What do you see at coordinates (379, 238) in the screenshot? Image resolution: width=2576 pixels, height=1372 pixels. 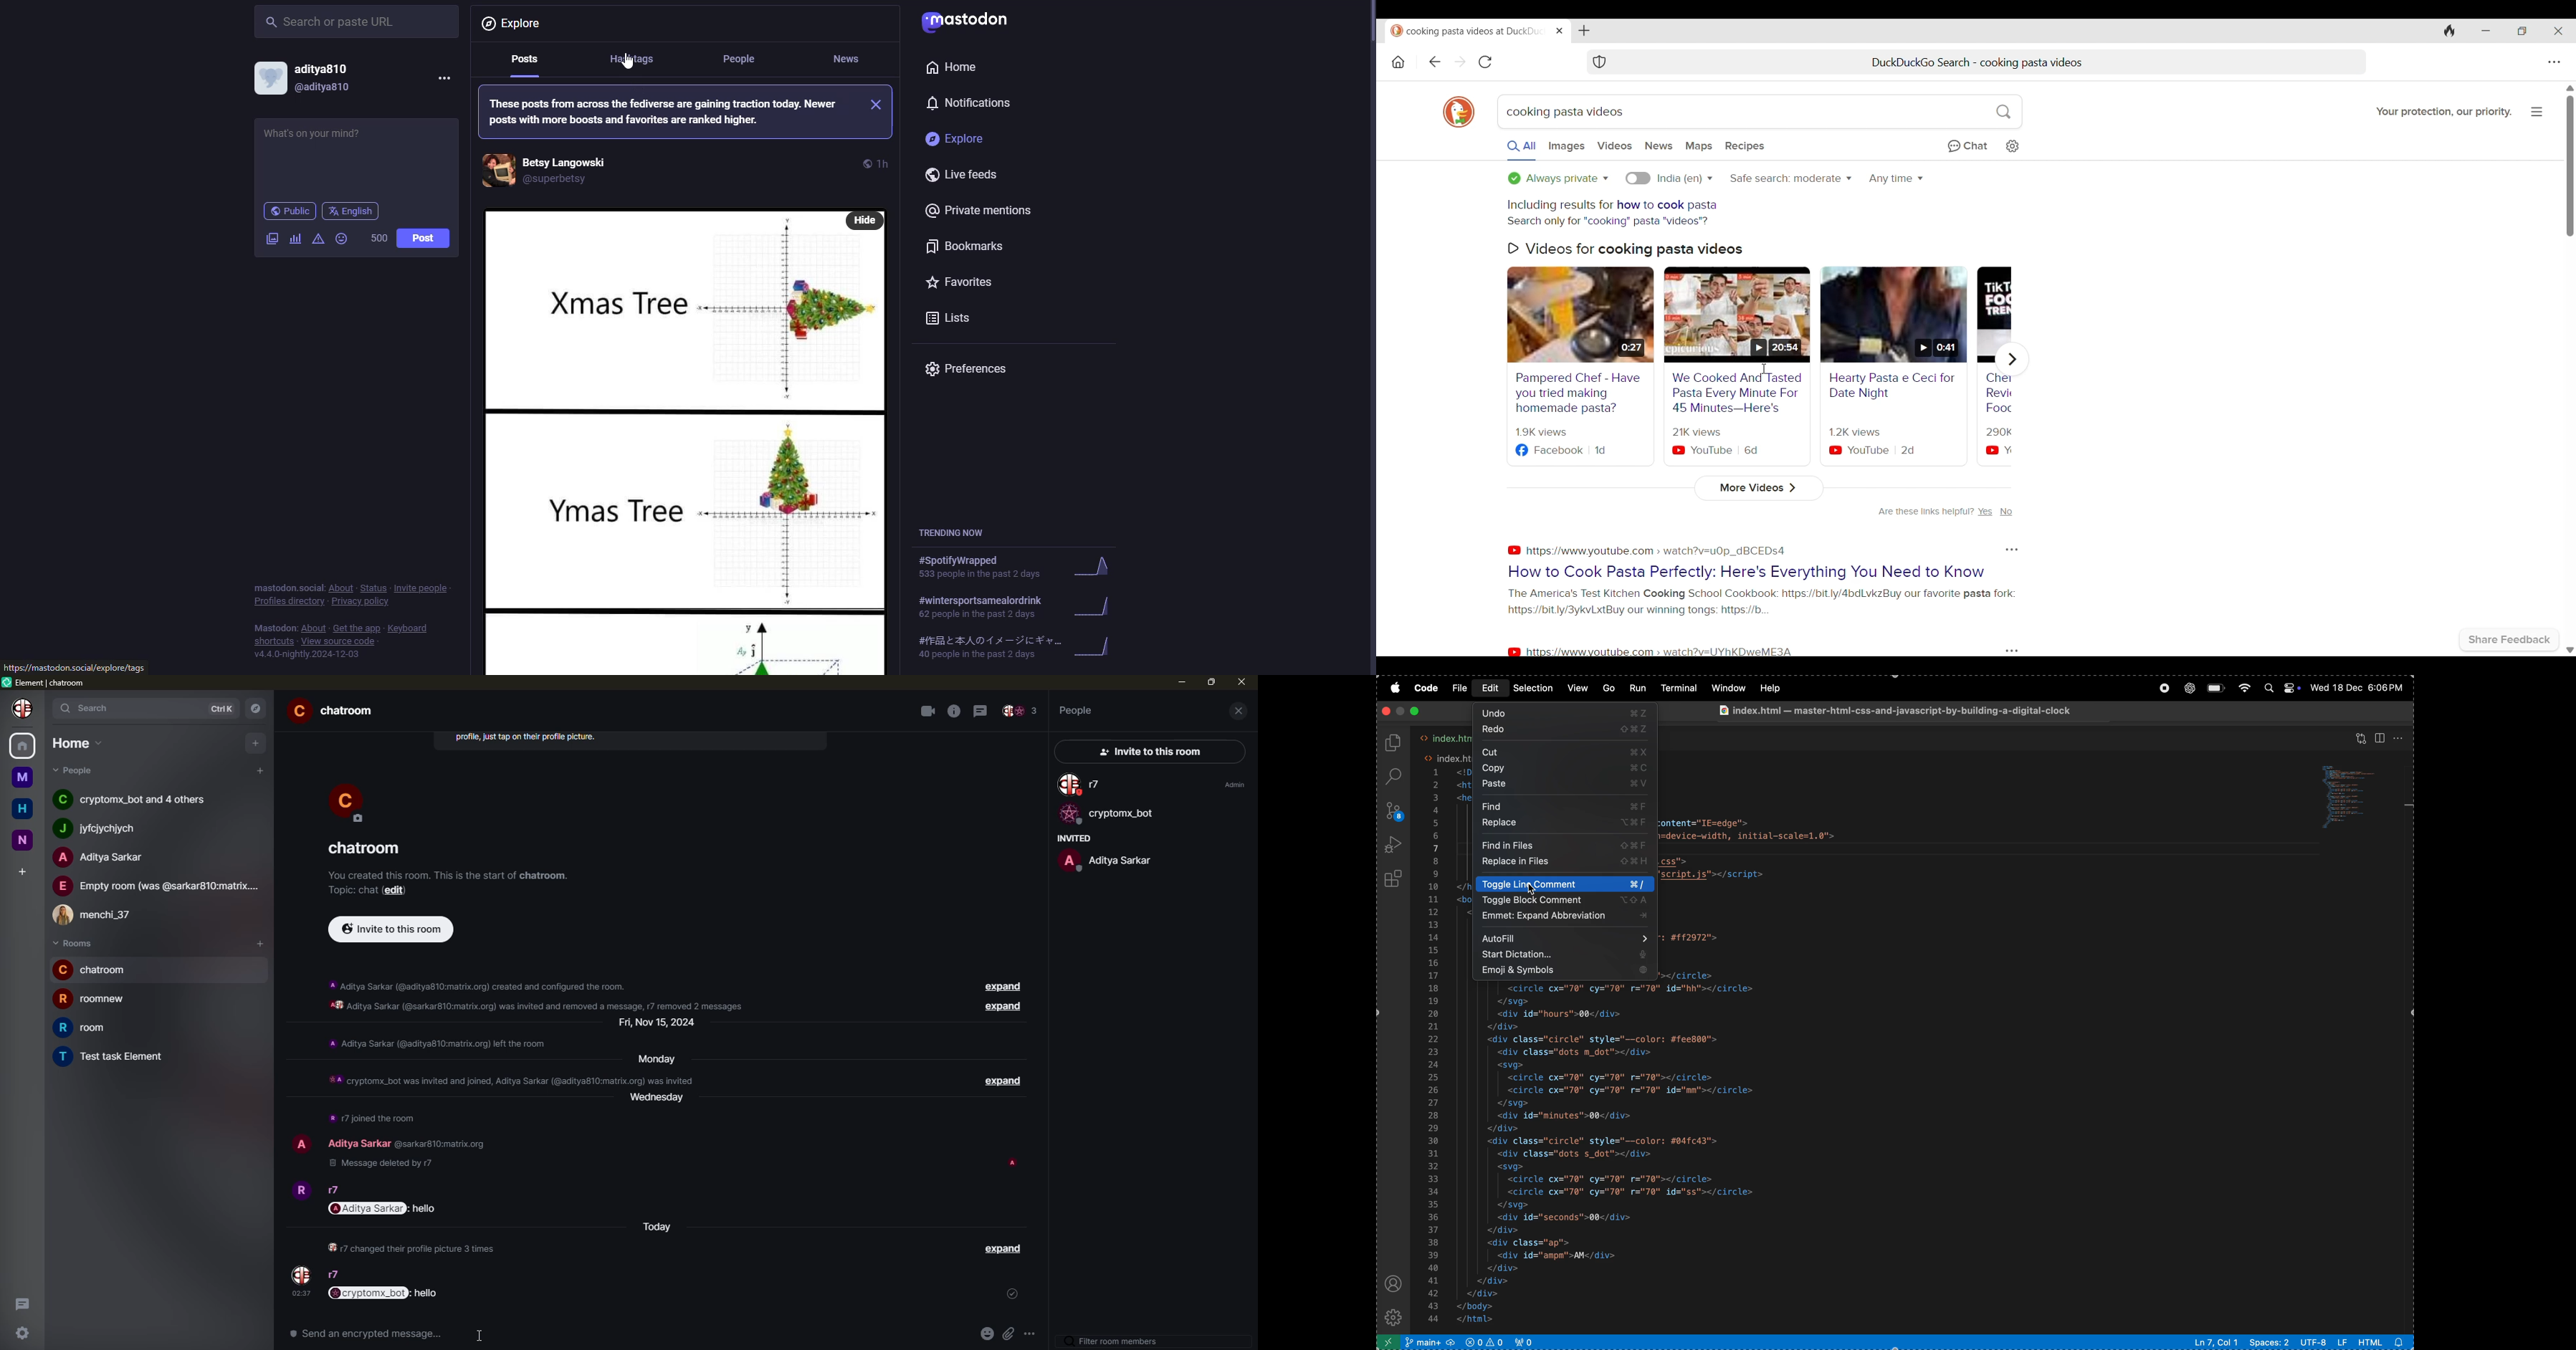 I see `500` at bounding box center [379, 238].